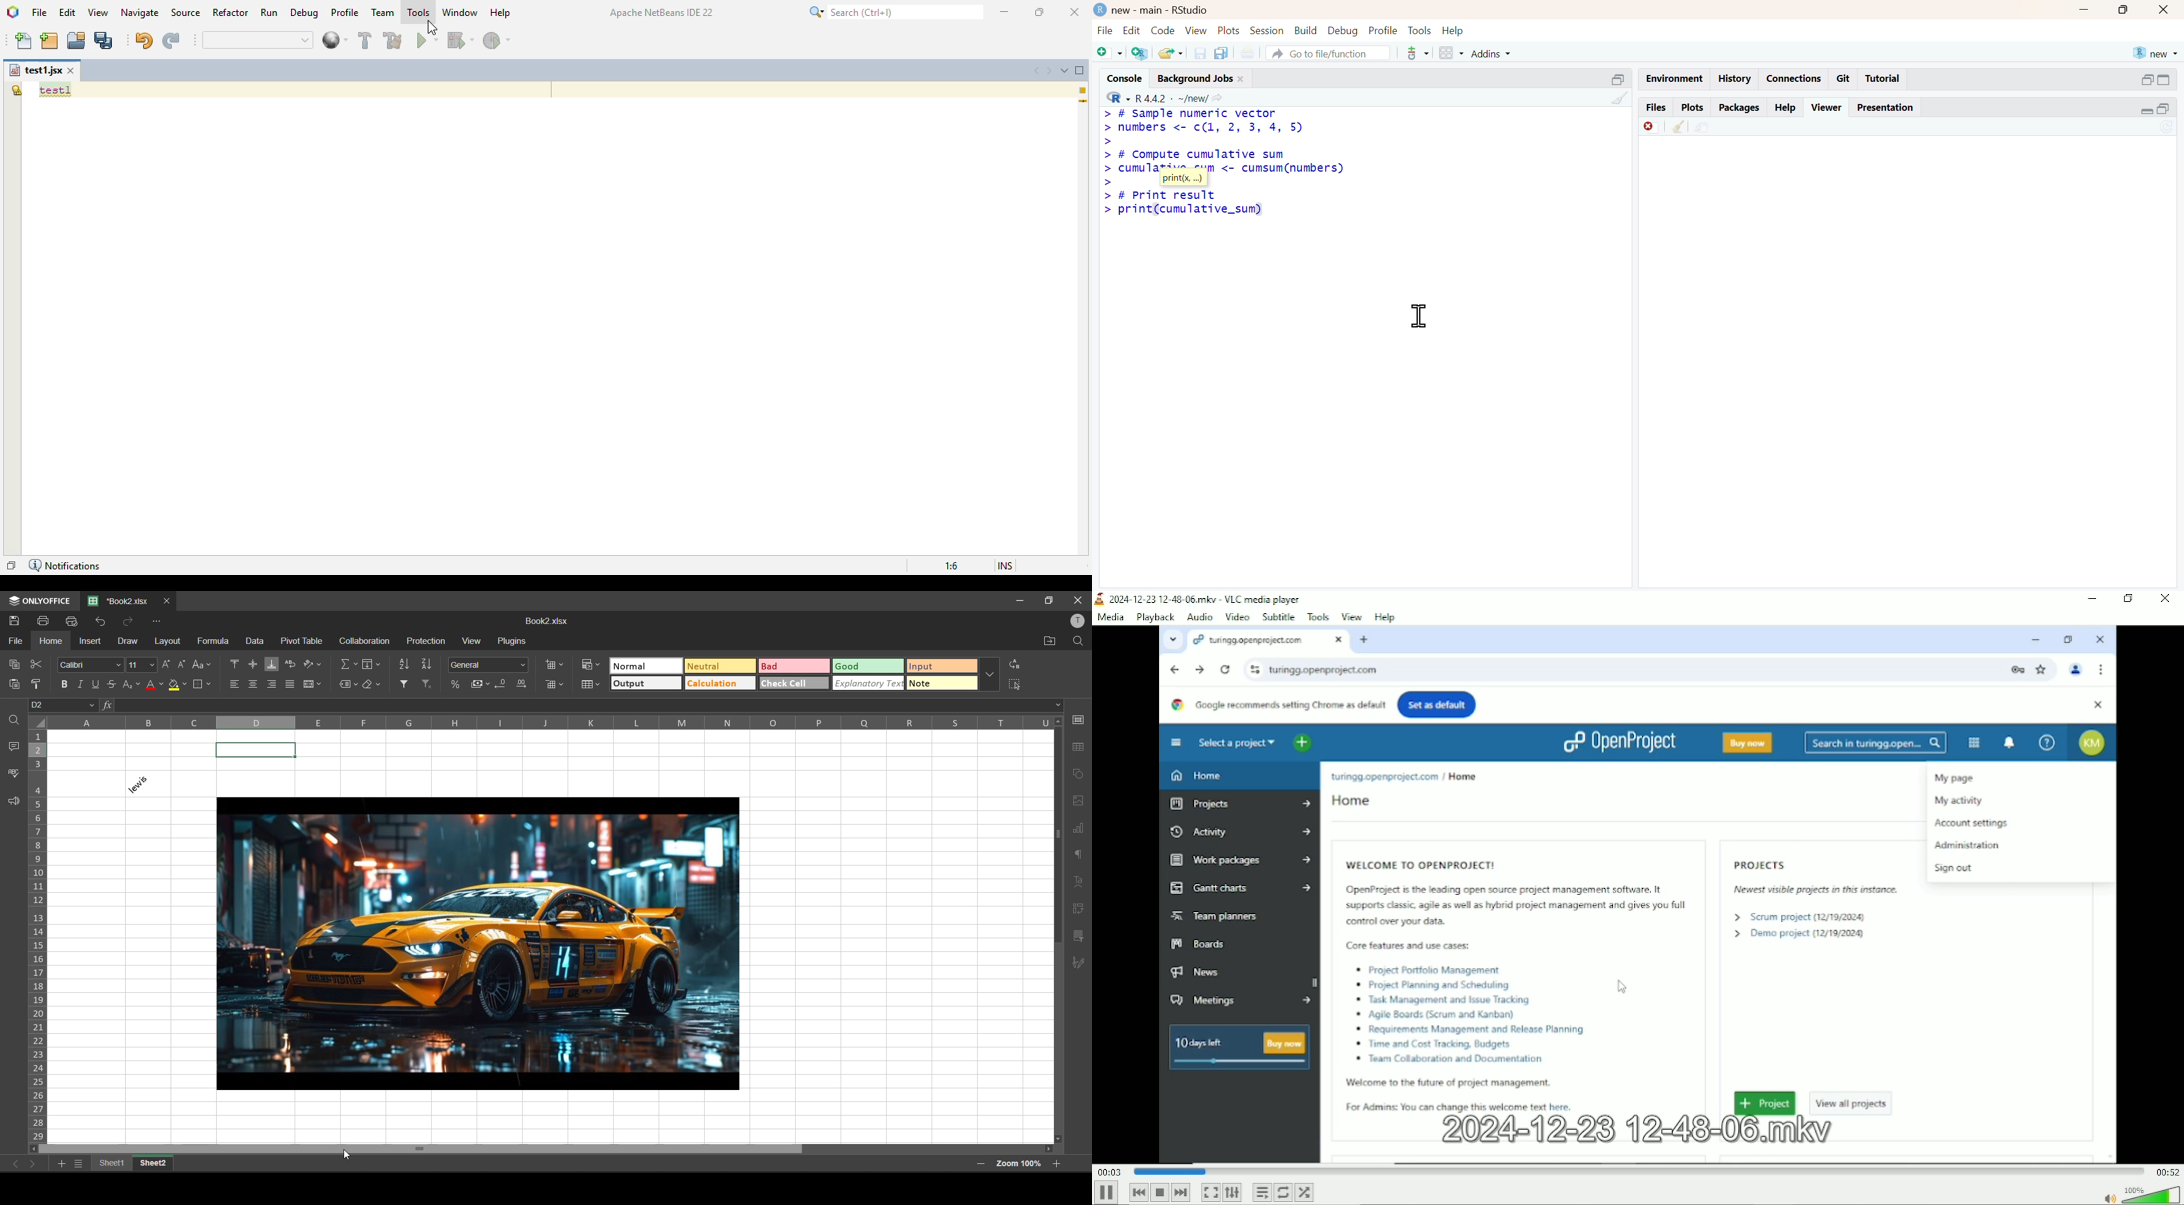 The image size is (2184, 1232). Describe the element at coordinates (1131, 30) in the screenshot. I see `edit` at that location.